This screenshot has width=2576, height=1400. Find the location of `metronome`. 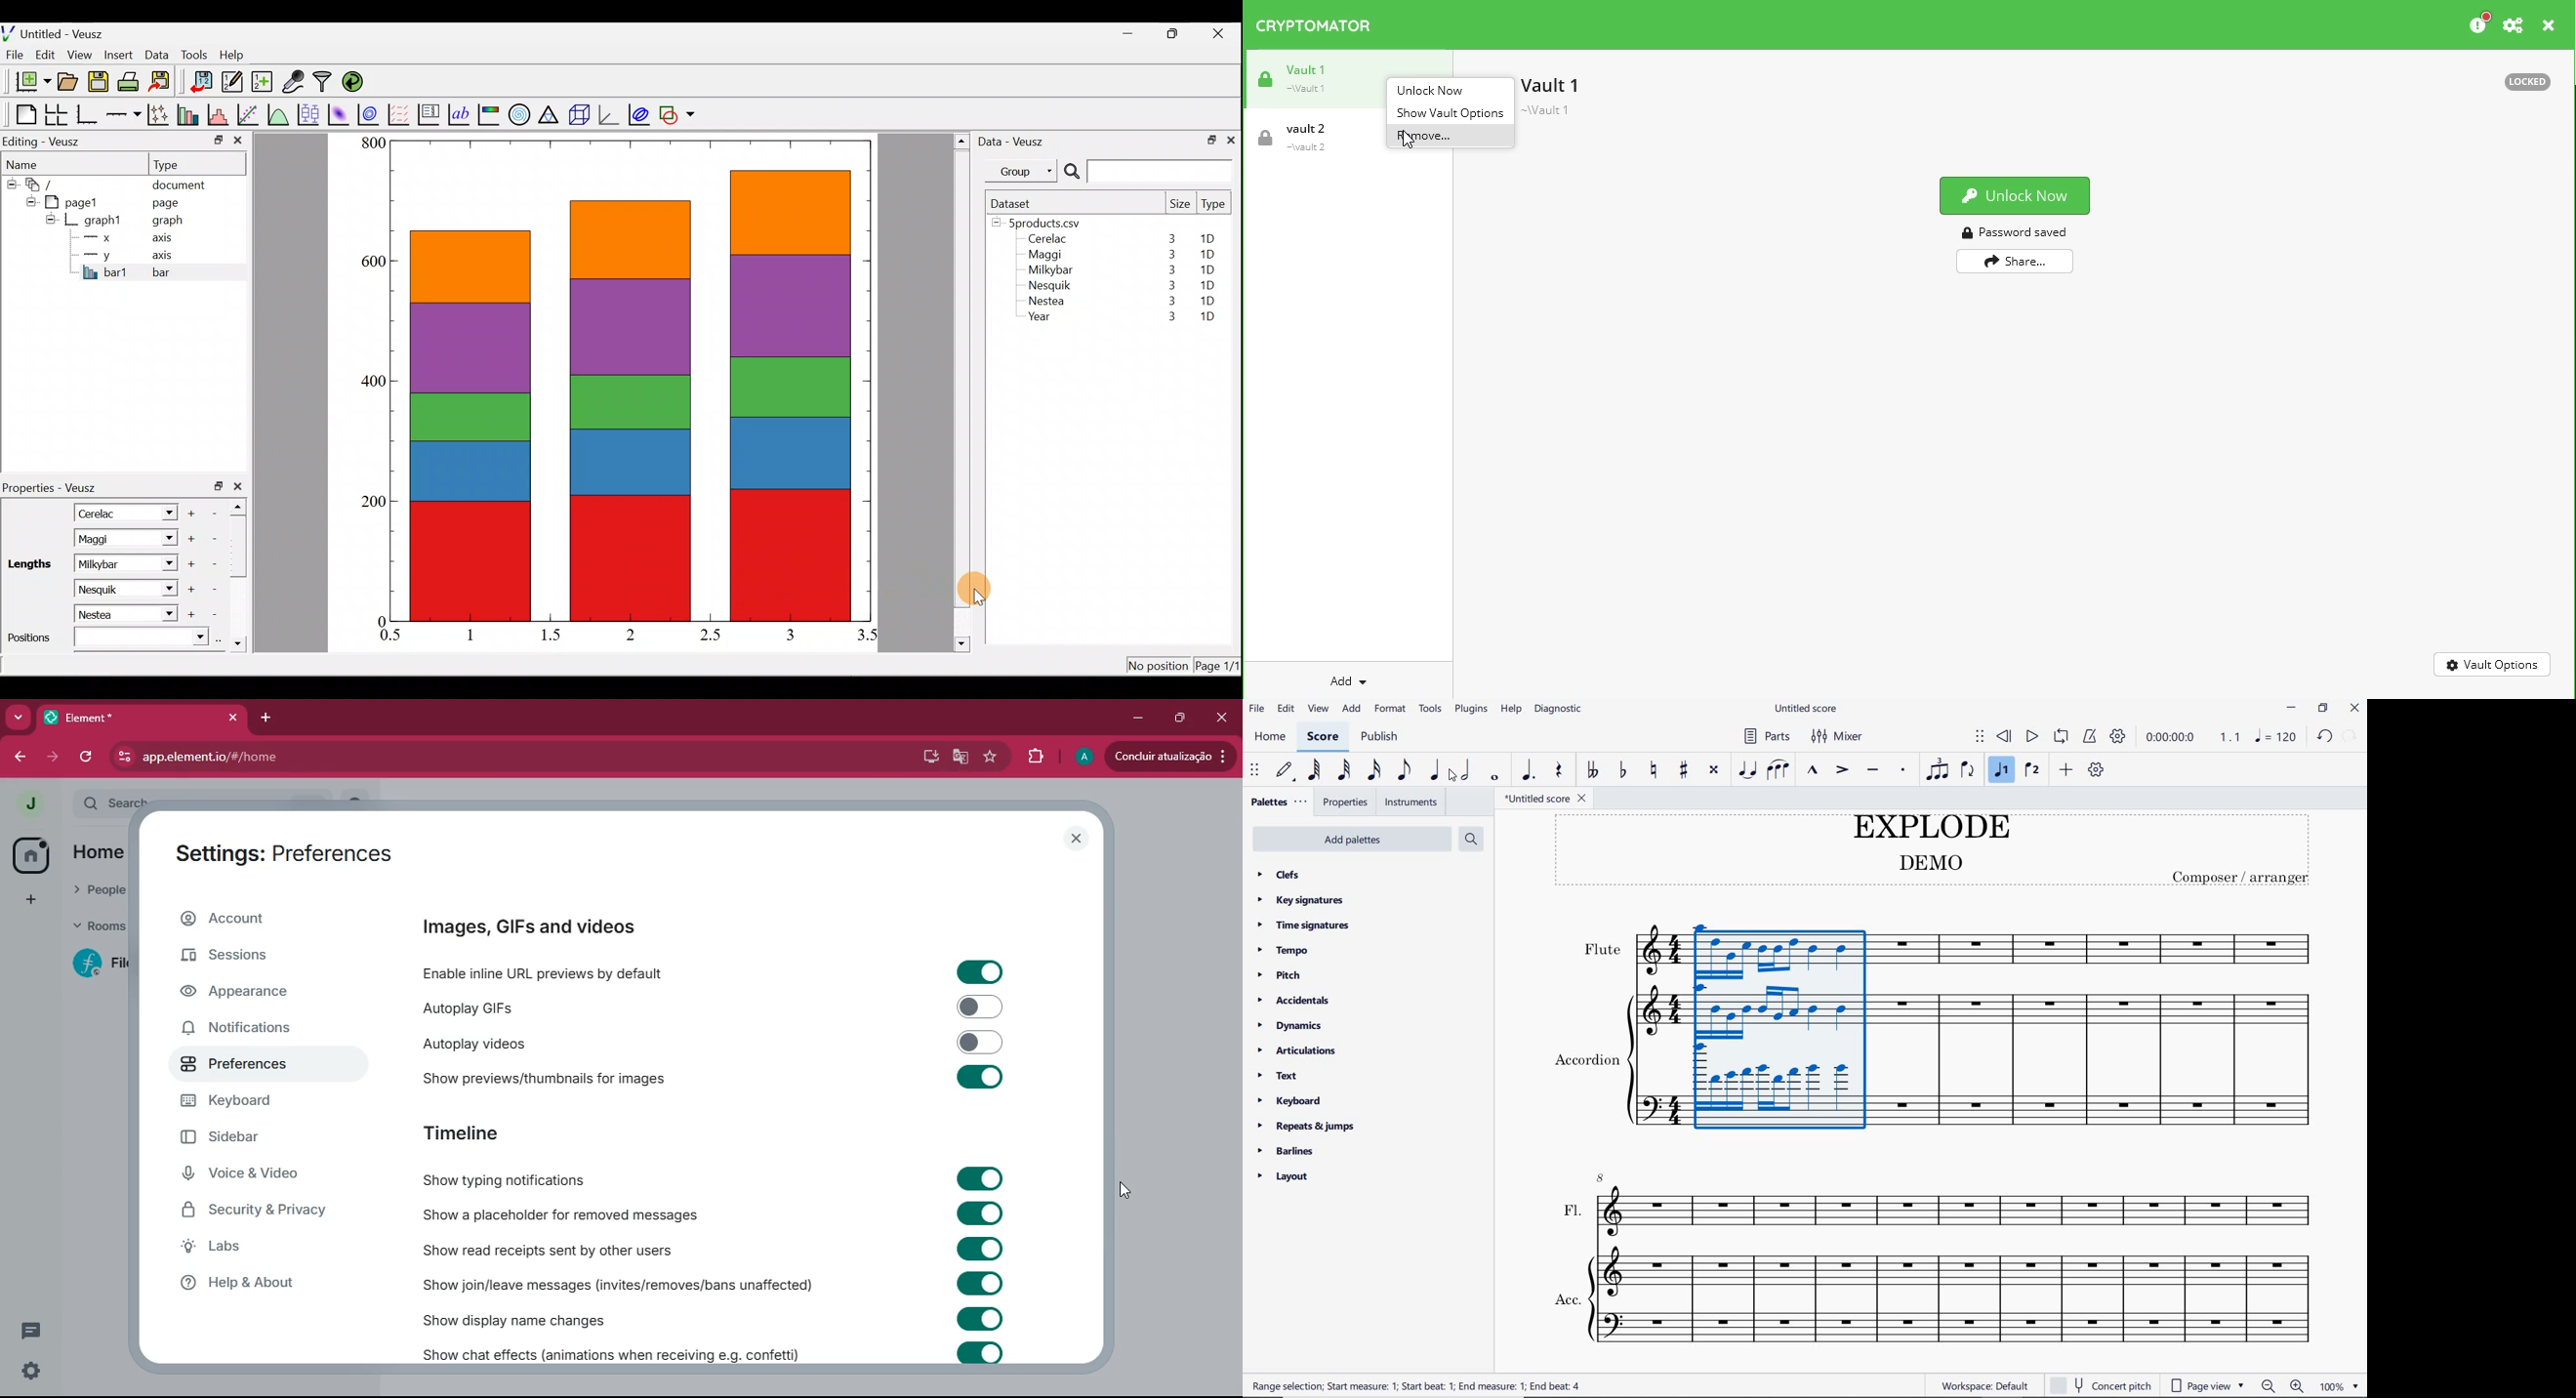

metronome is located at coordinates (2089, 736).